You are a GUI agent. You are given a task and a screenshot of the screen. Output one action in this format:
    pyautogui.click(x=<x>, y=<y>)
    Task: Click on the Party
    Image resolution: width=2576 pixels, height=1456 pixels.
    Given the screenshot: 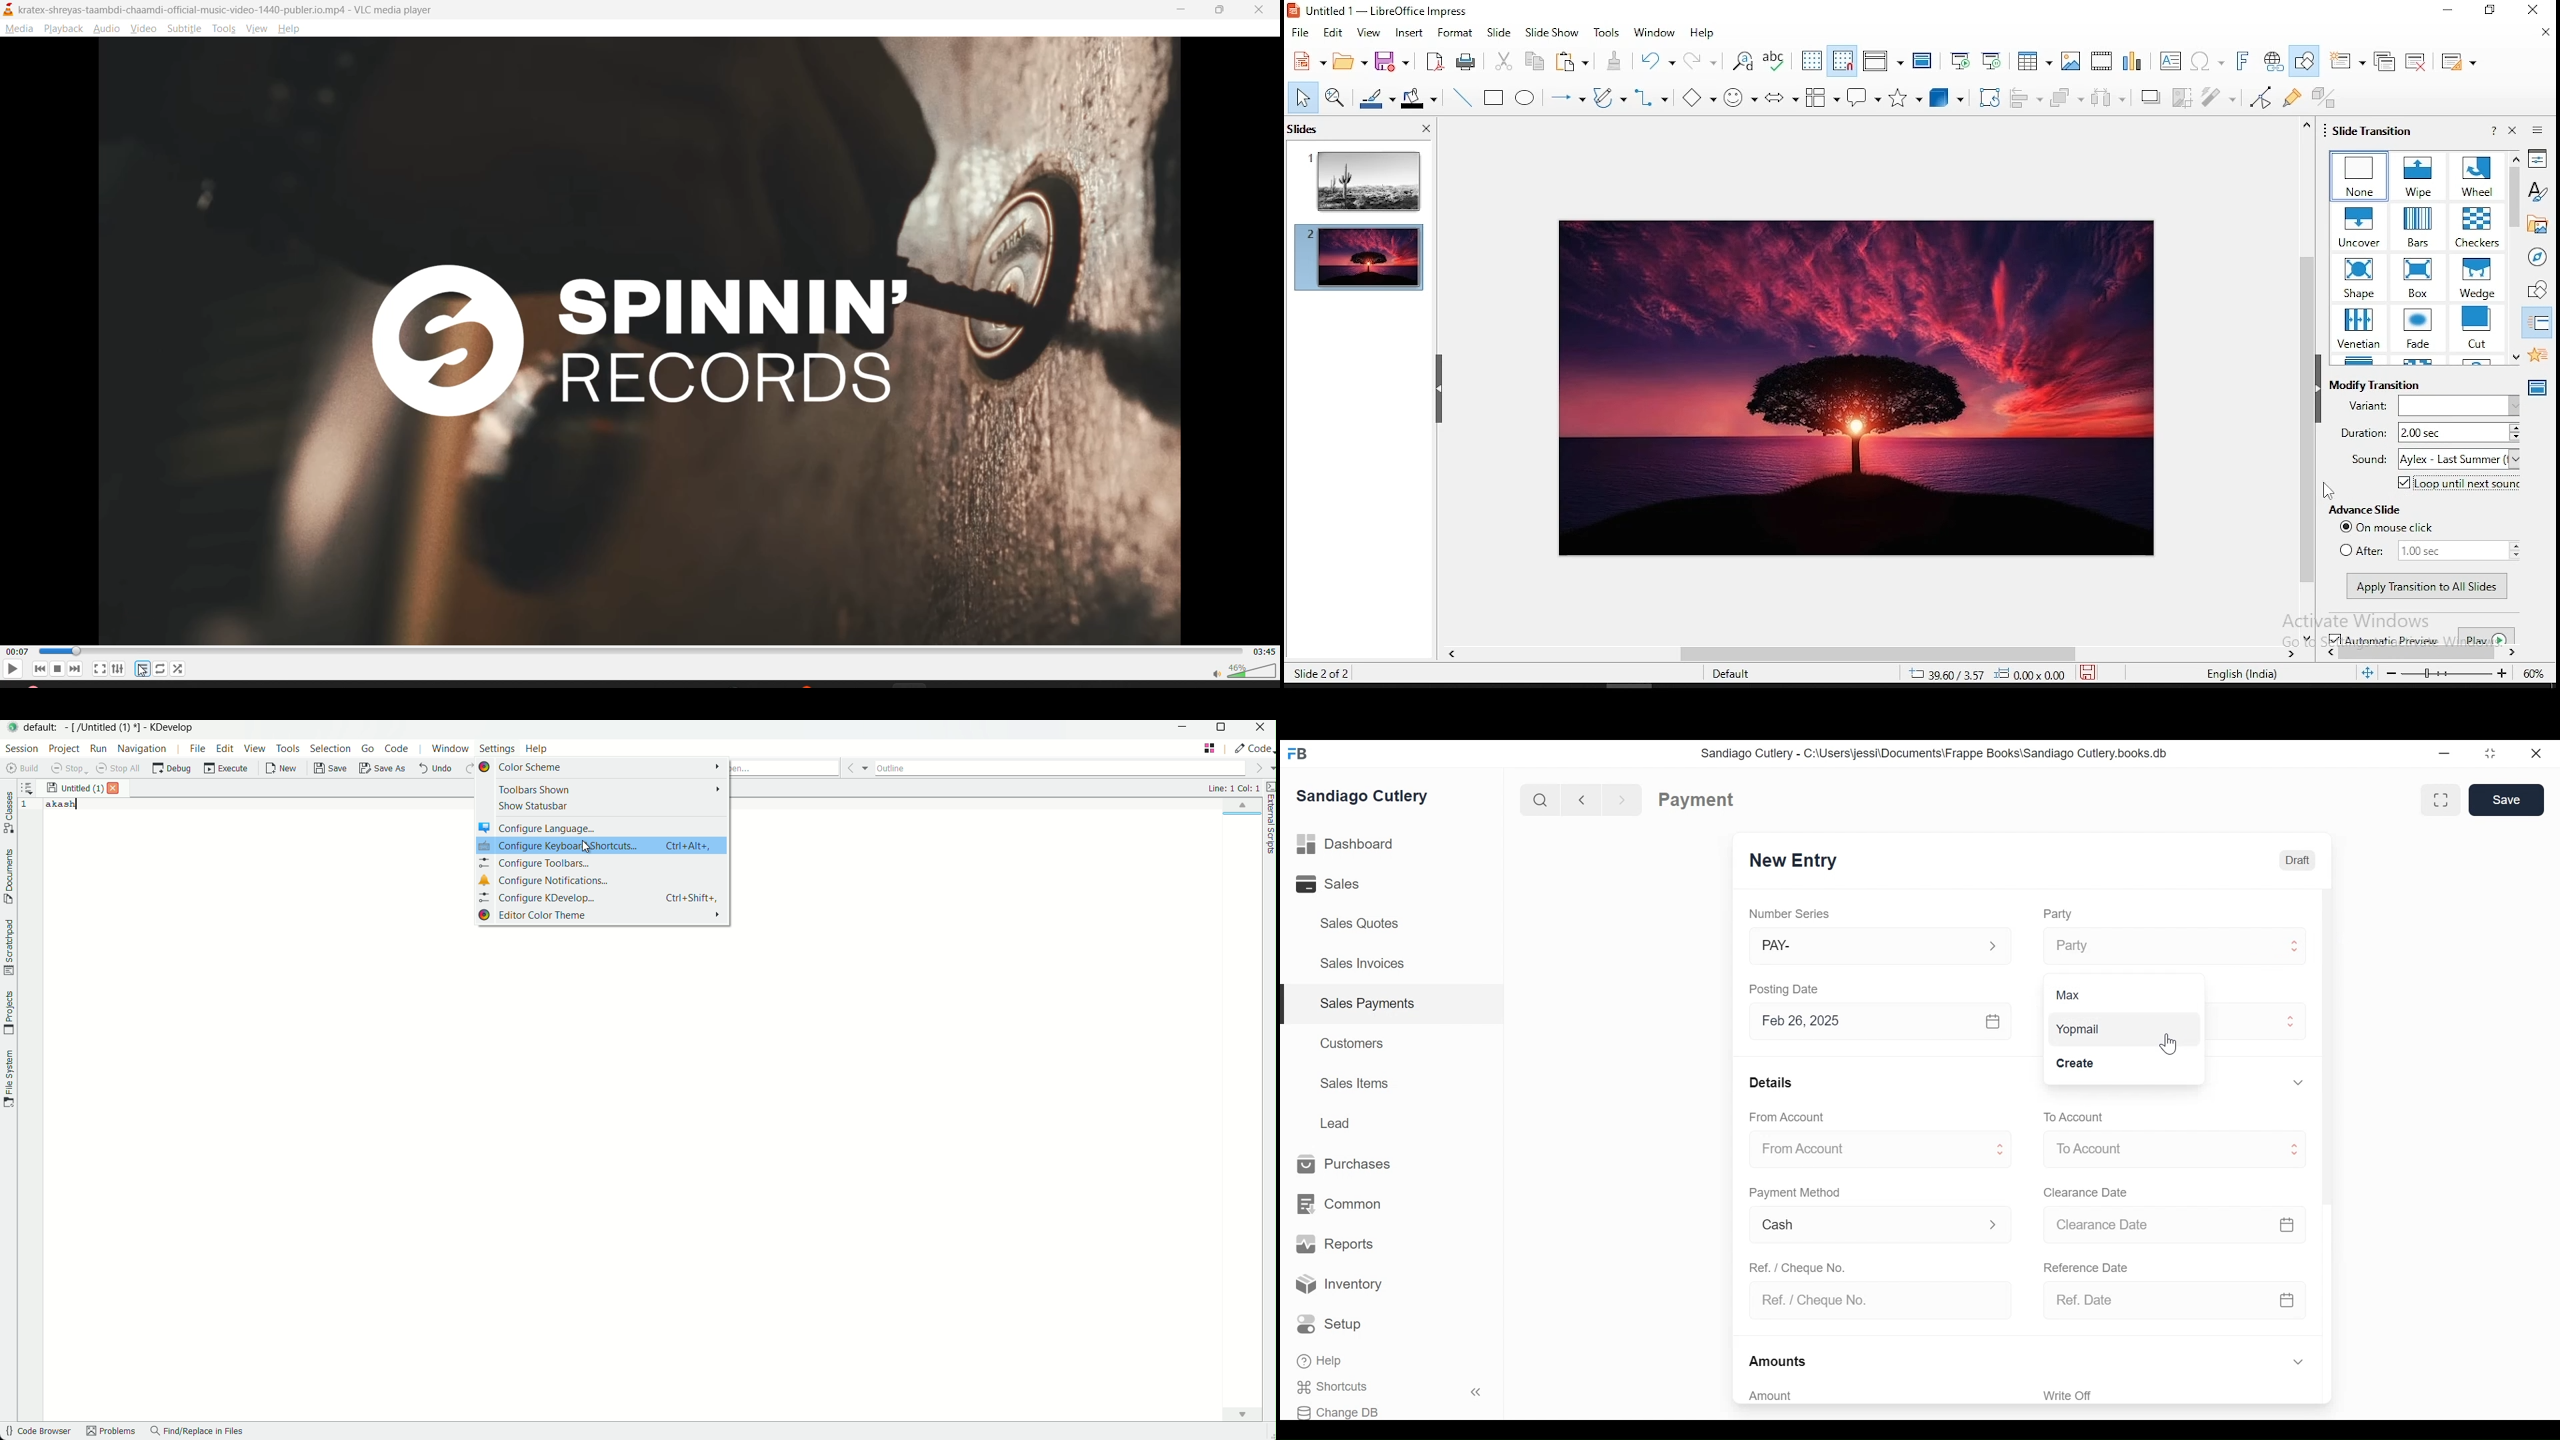 What is the action you would take?
    pyautogui.click(x=2157, y=946)
    